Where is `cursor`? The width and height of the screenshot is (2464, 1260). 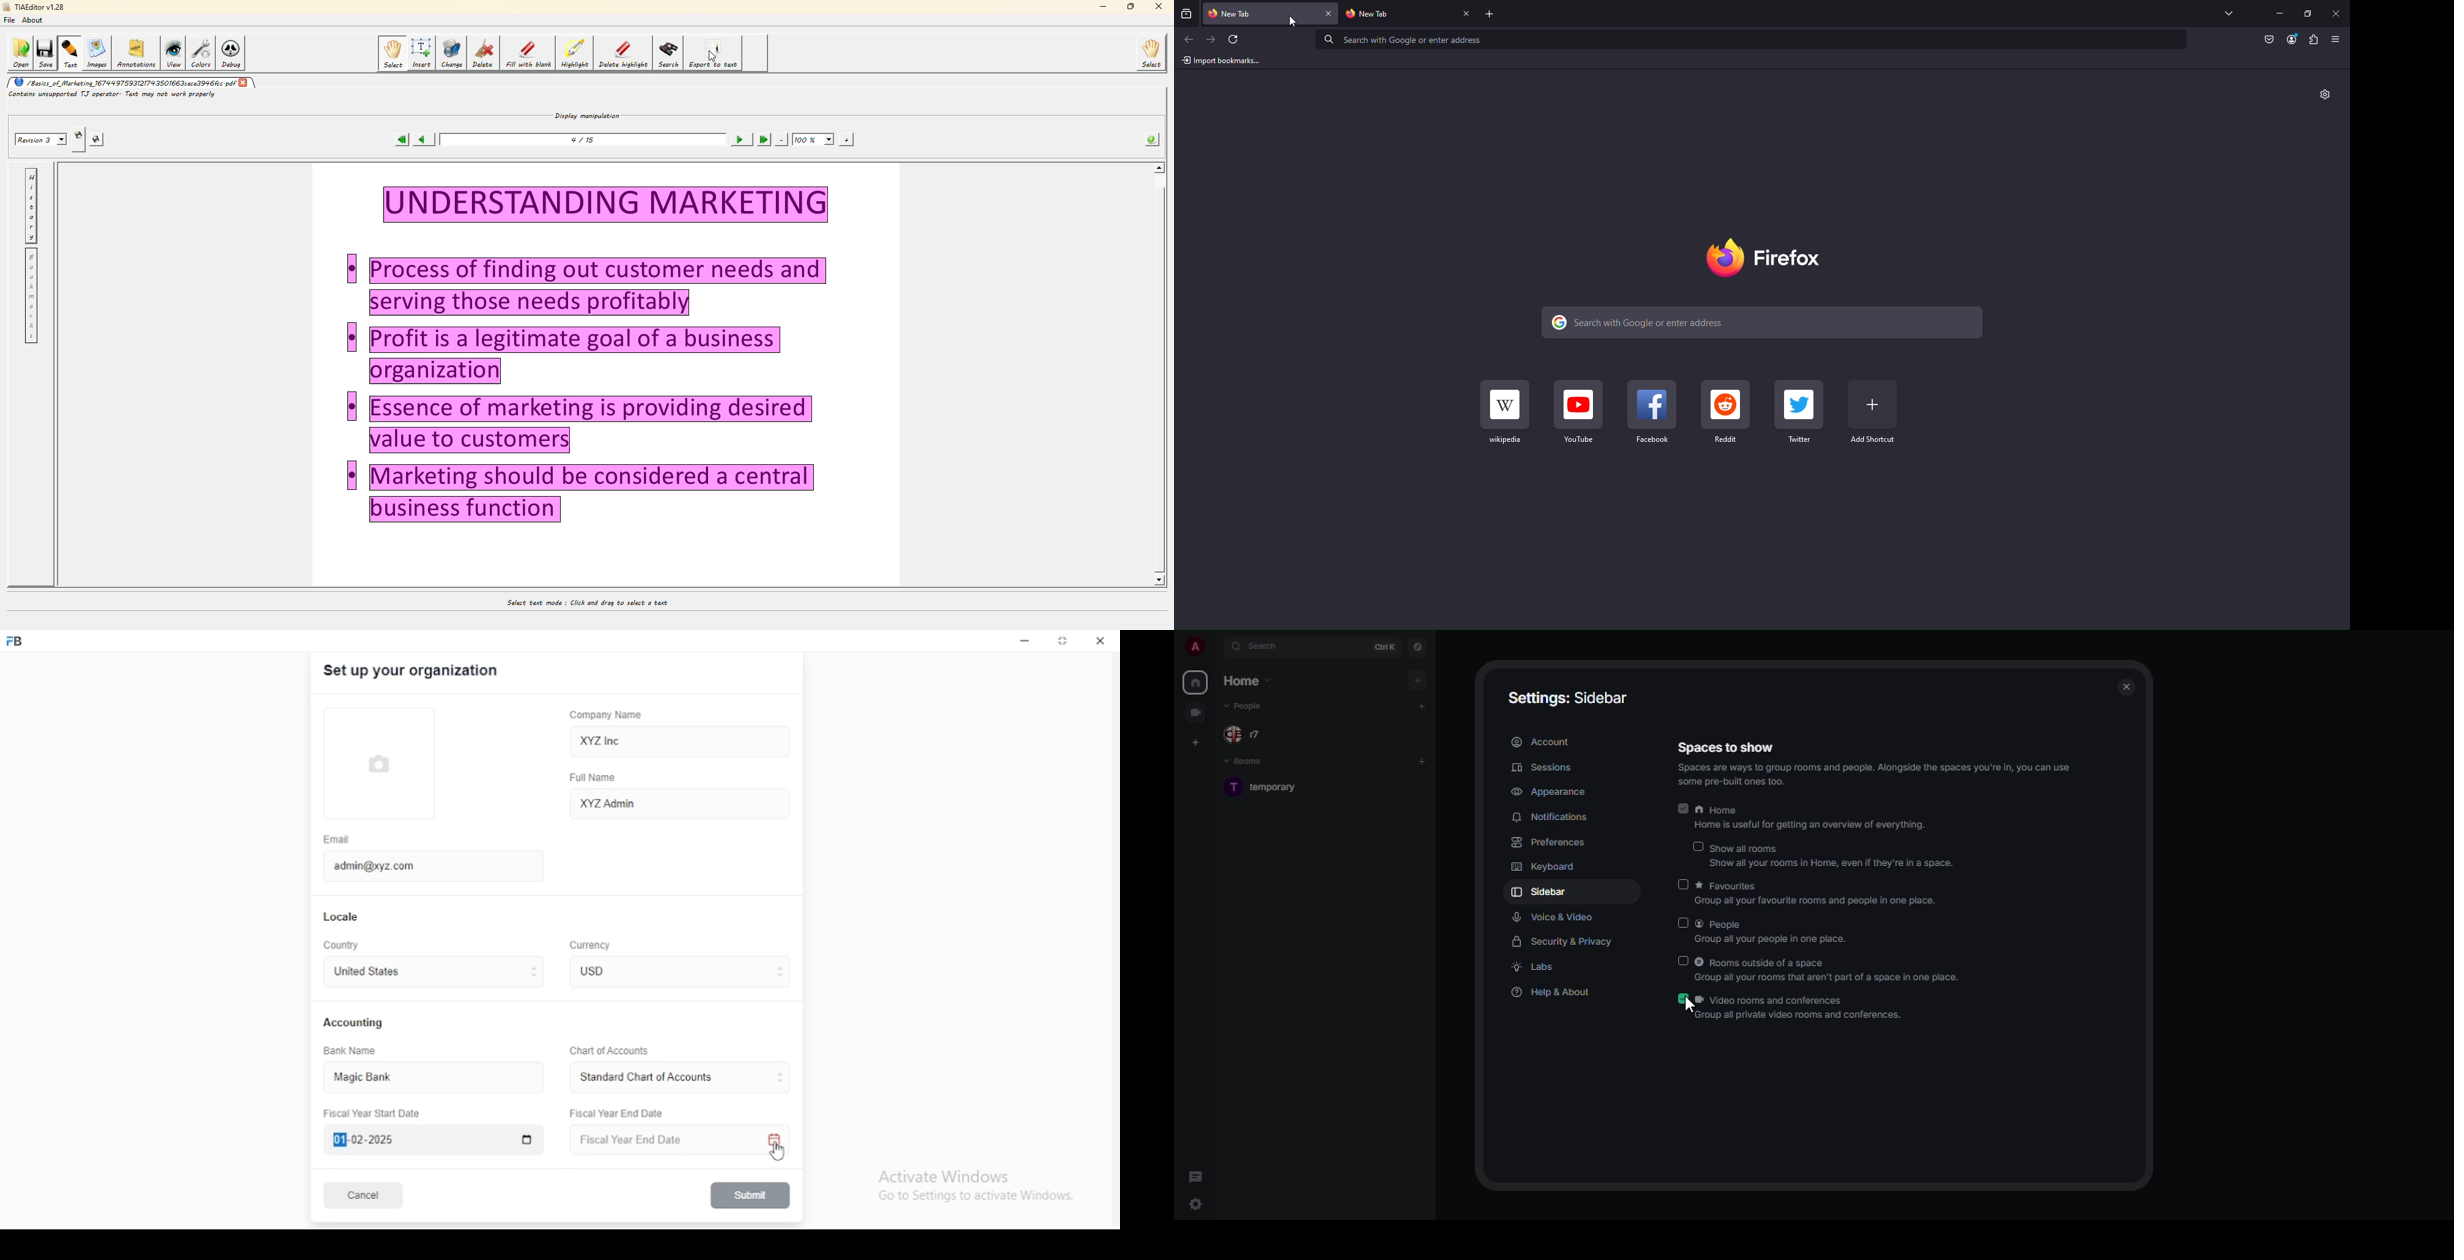 cursor is located at coordinates (1689, 1010).